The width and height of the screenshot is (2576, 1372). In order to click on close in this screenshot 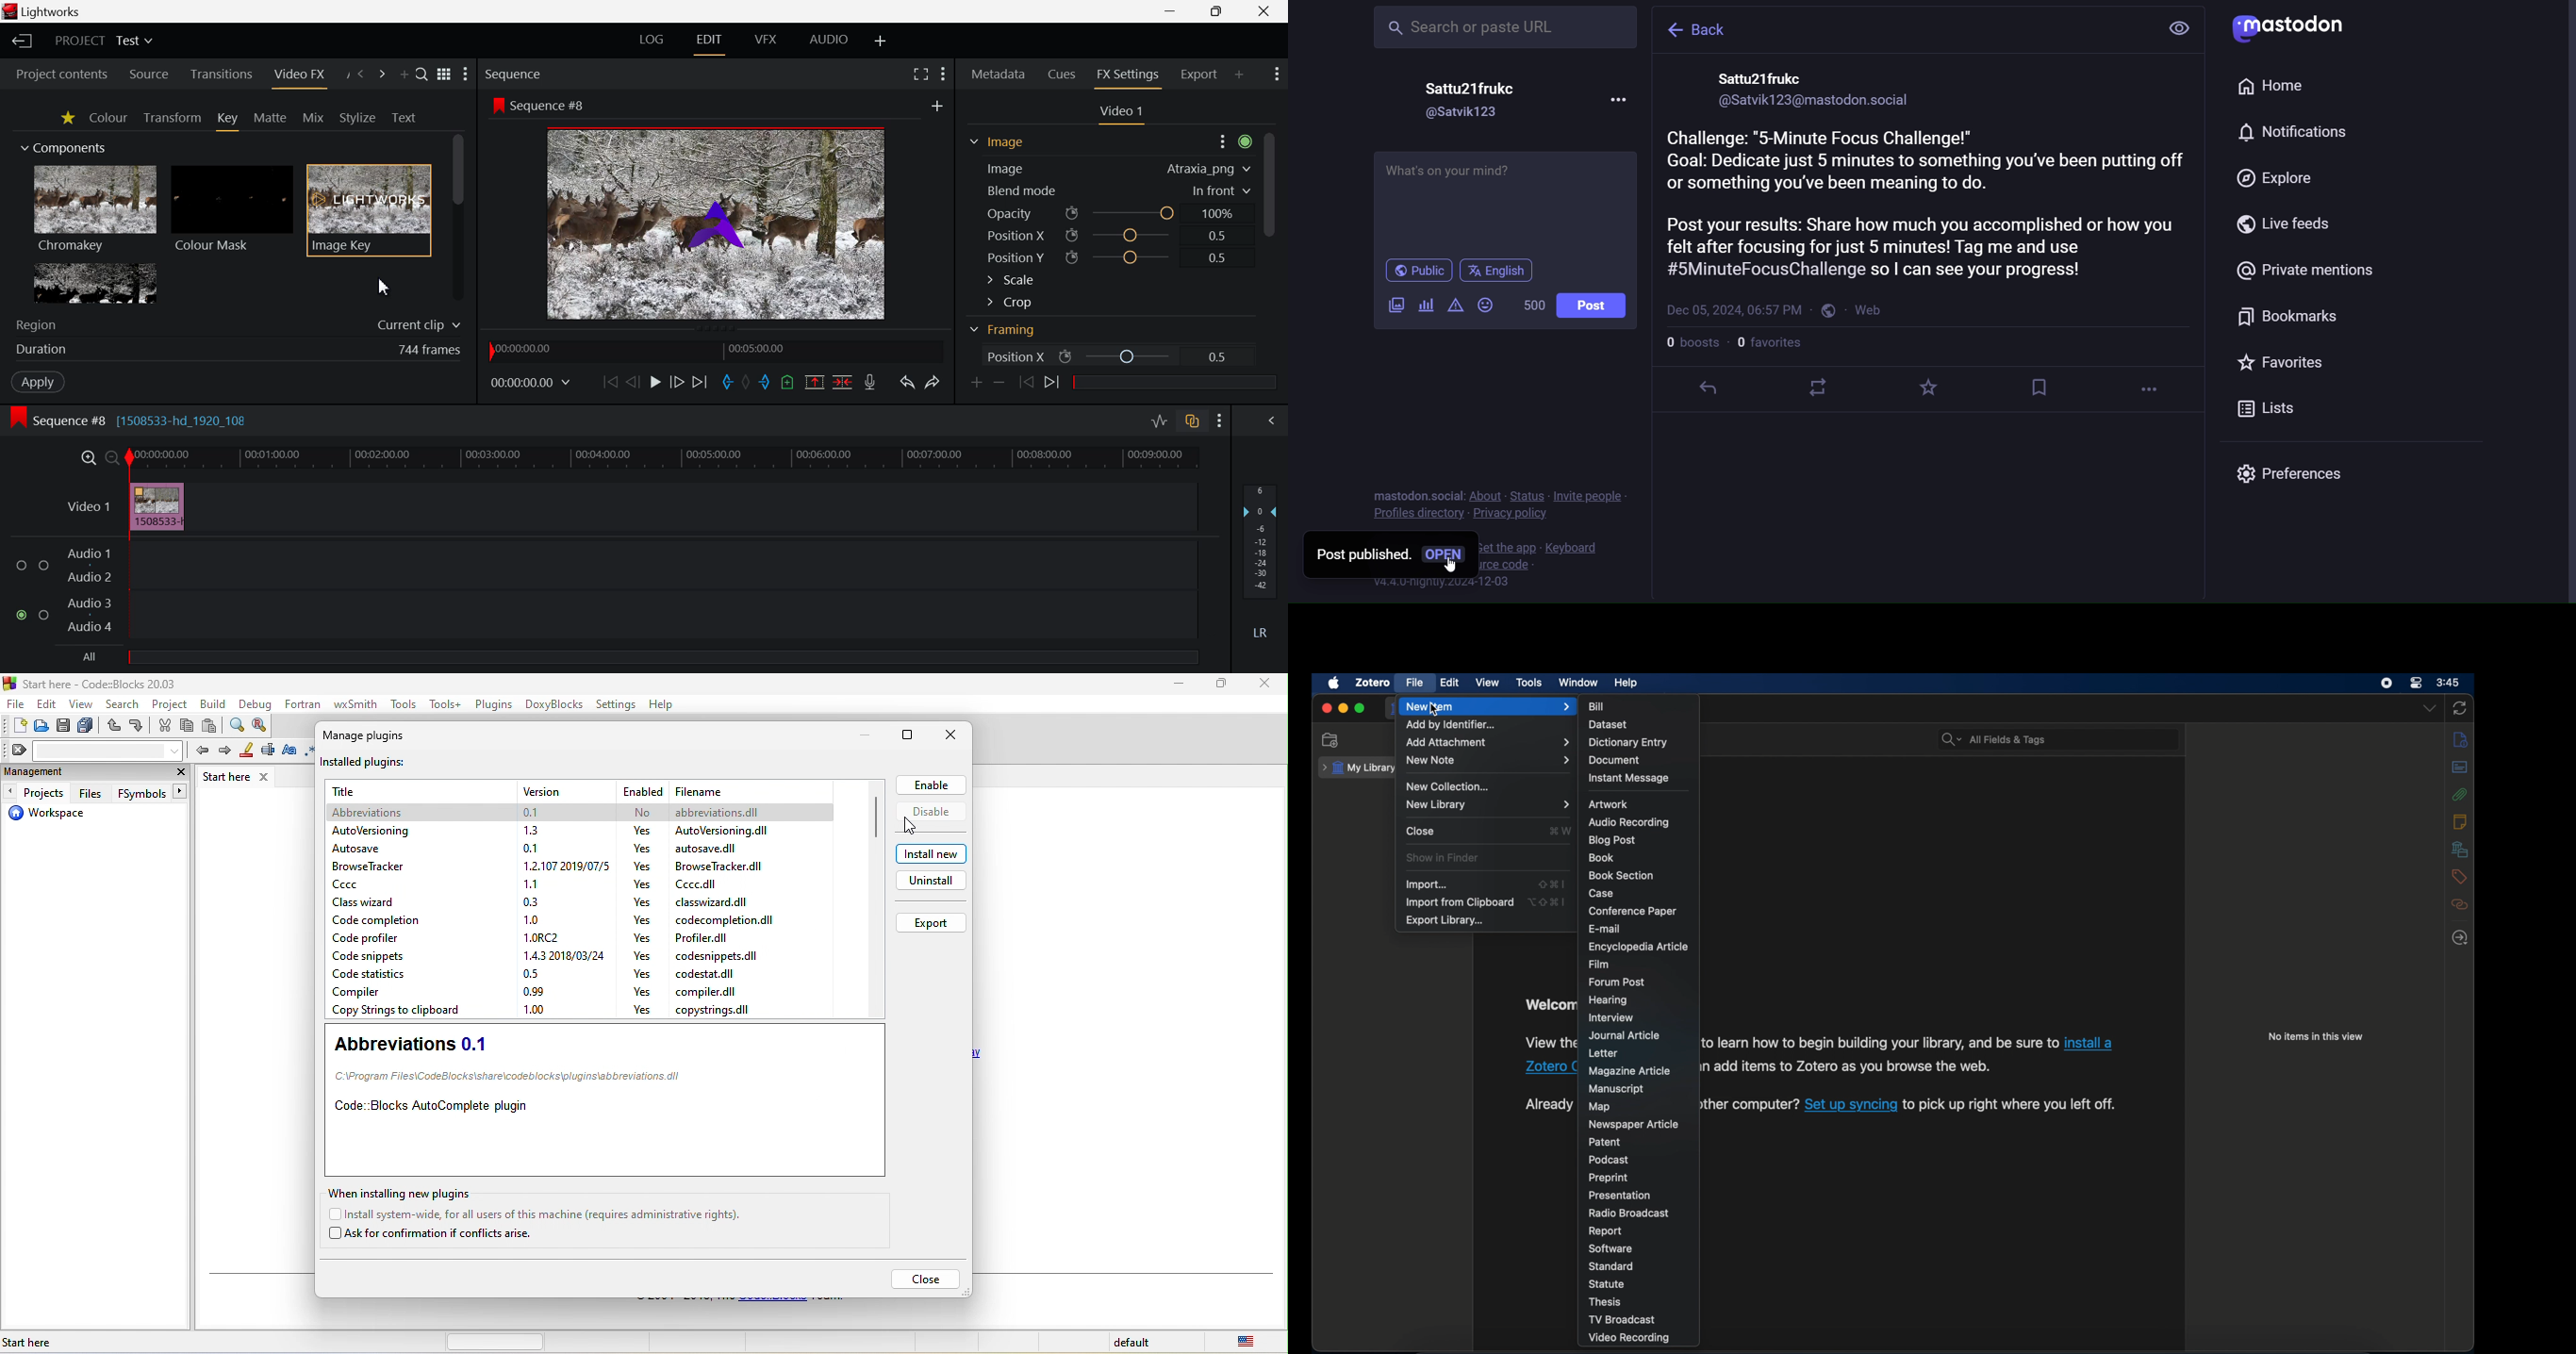, I will do `click(1422, 831)`.